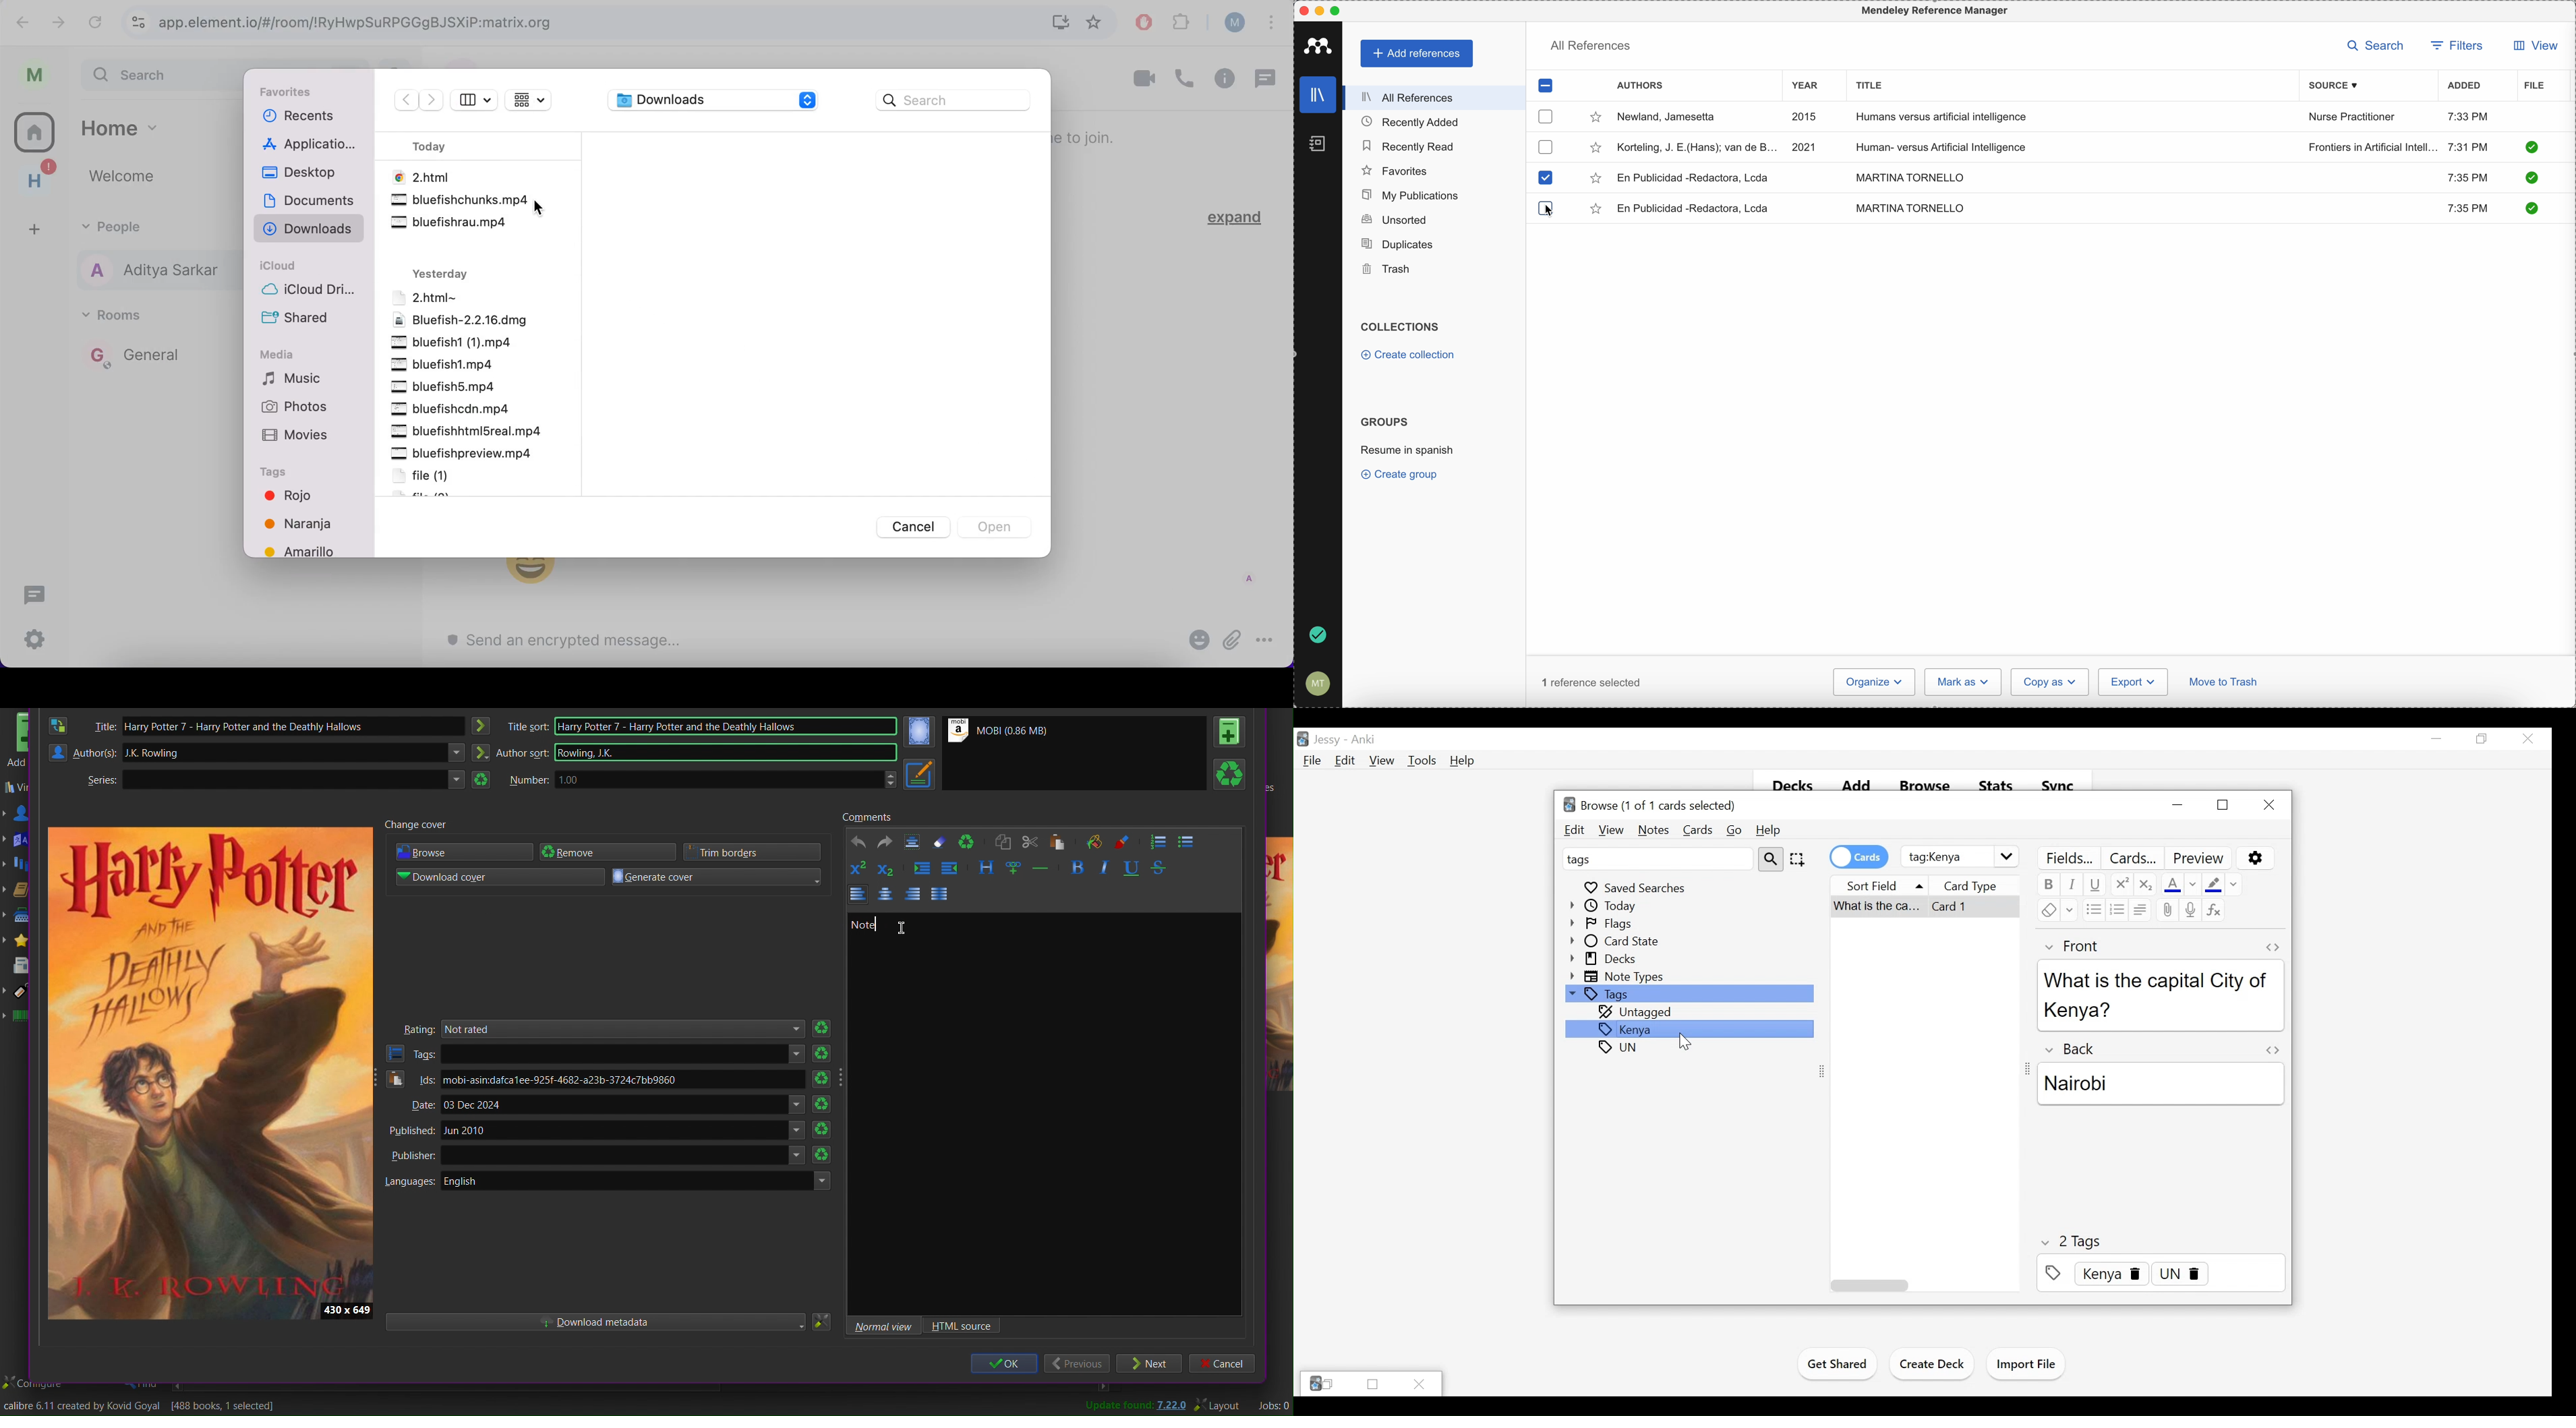 This screenshot has width=2576, height=1428. Describe the element at coordinates (639, 1180) in the screenshot. I see `English` at that location.